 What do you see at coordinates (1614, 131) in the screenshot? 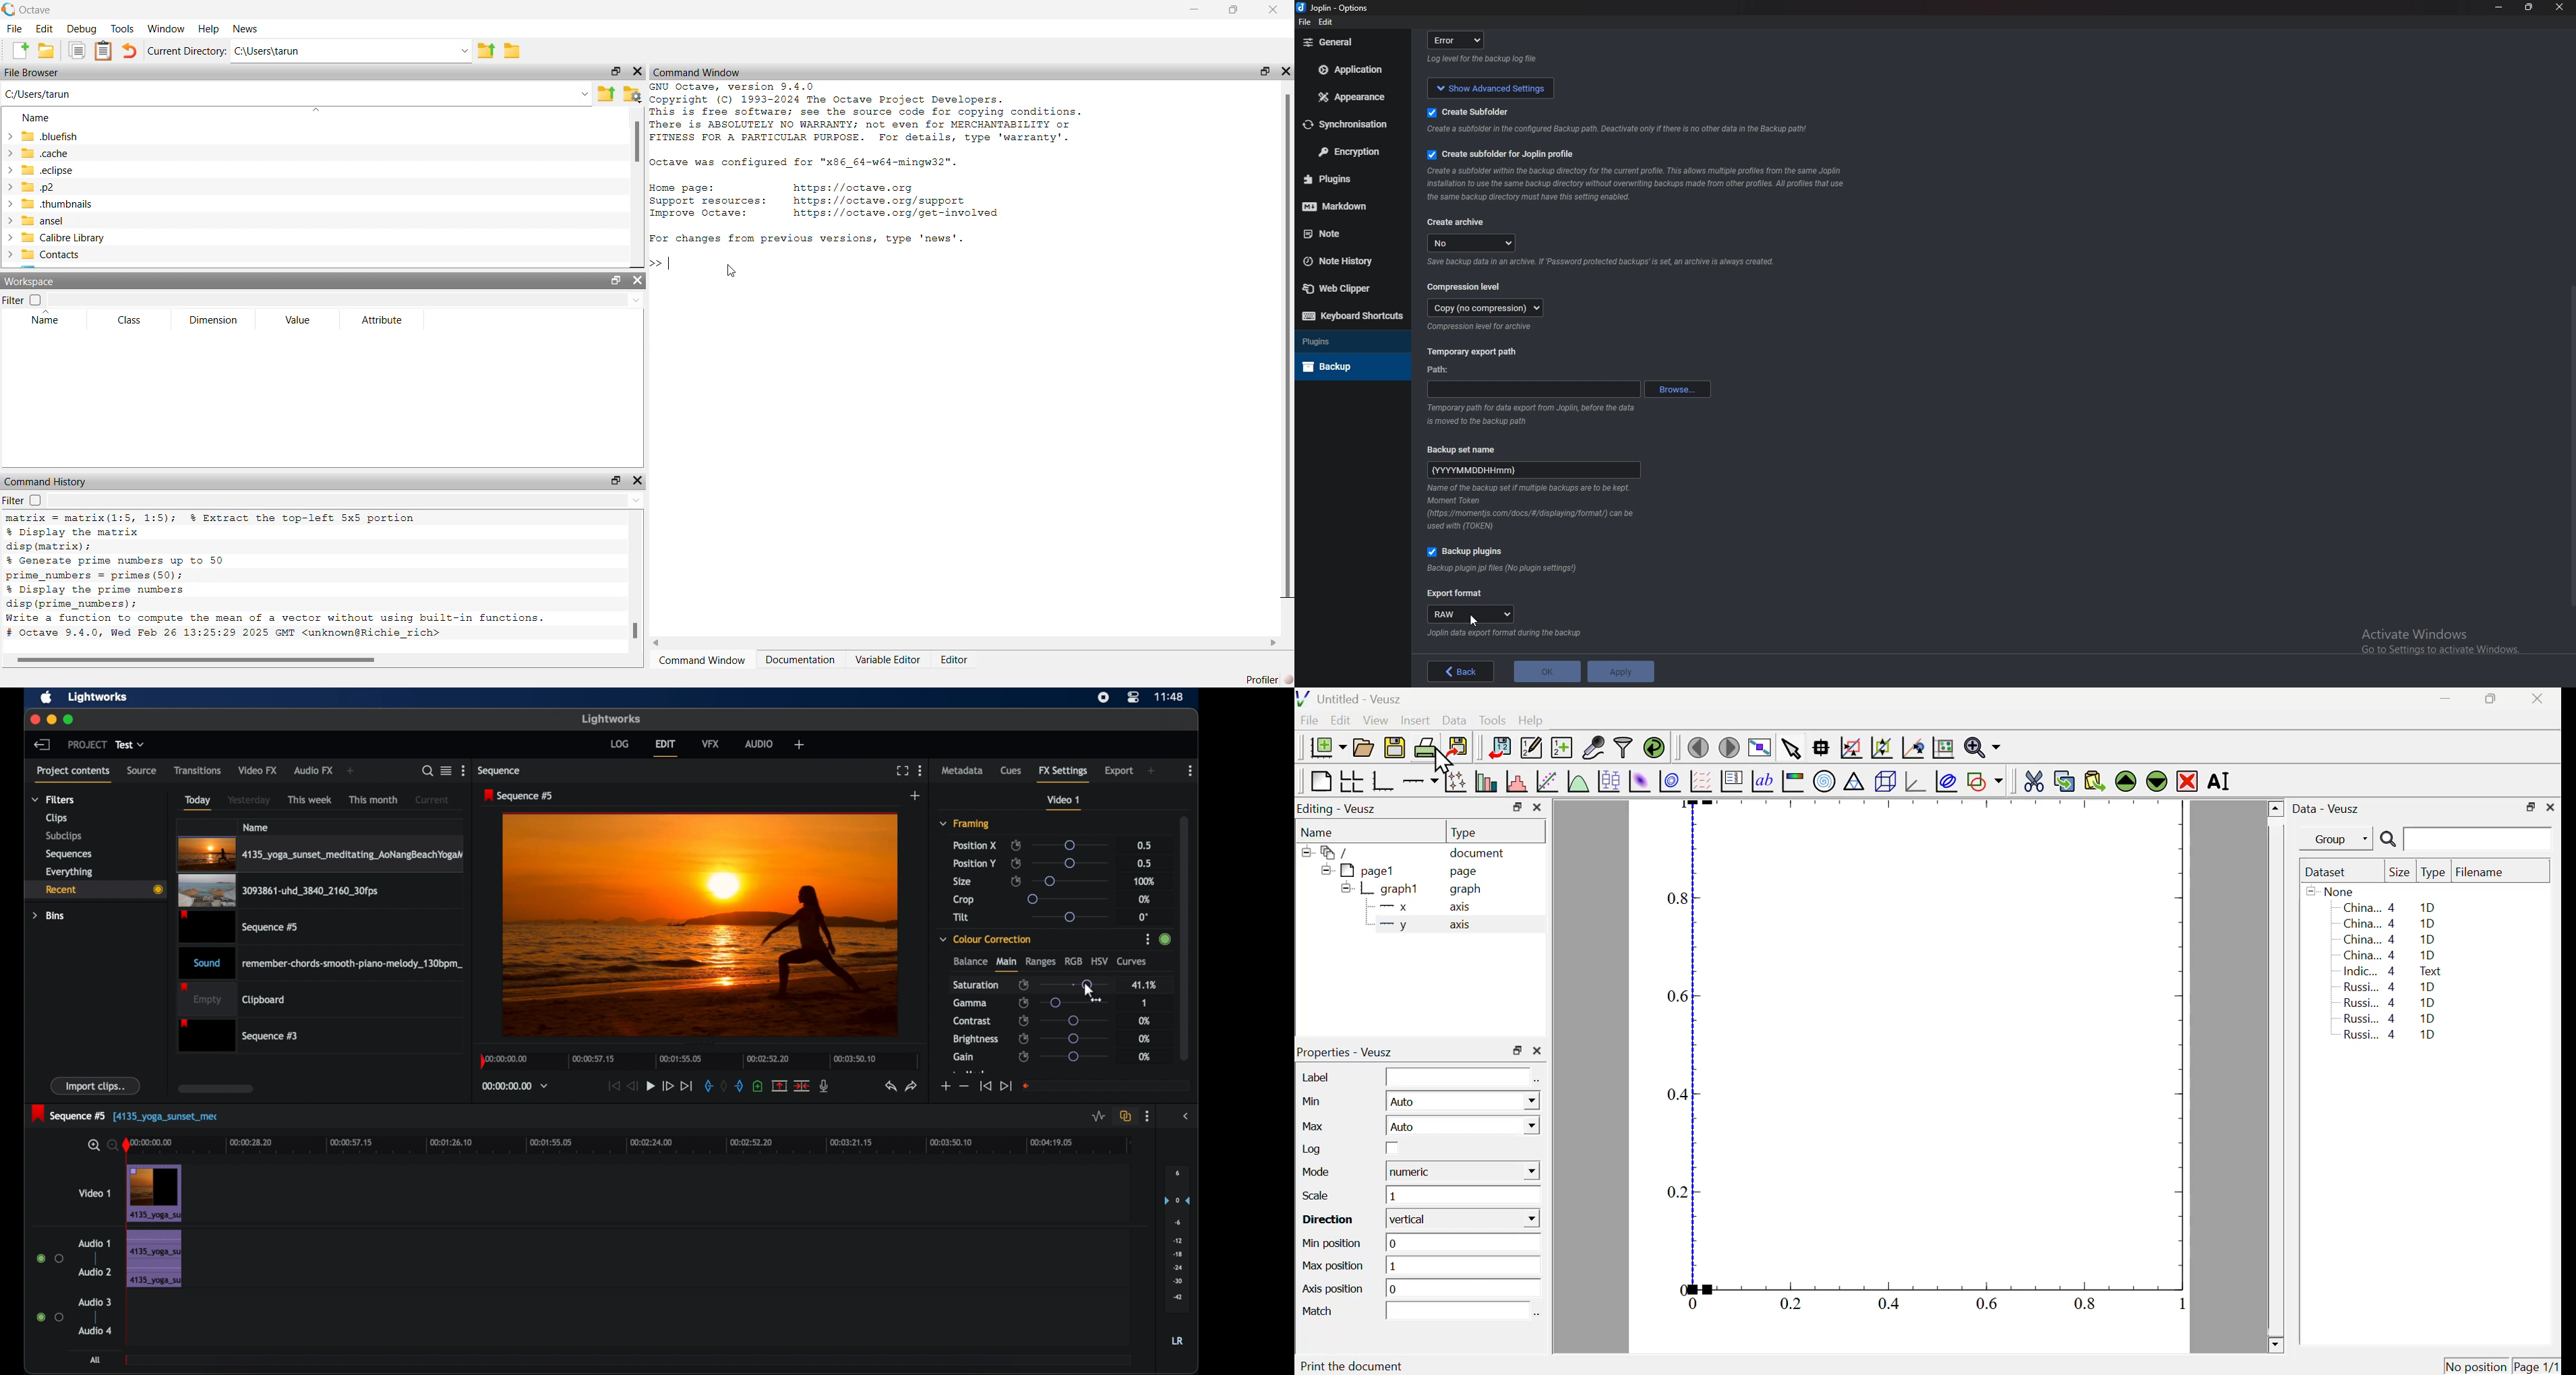
I see `info` at bounding box center [1614, 131].